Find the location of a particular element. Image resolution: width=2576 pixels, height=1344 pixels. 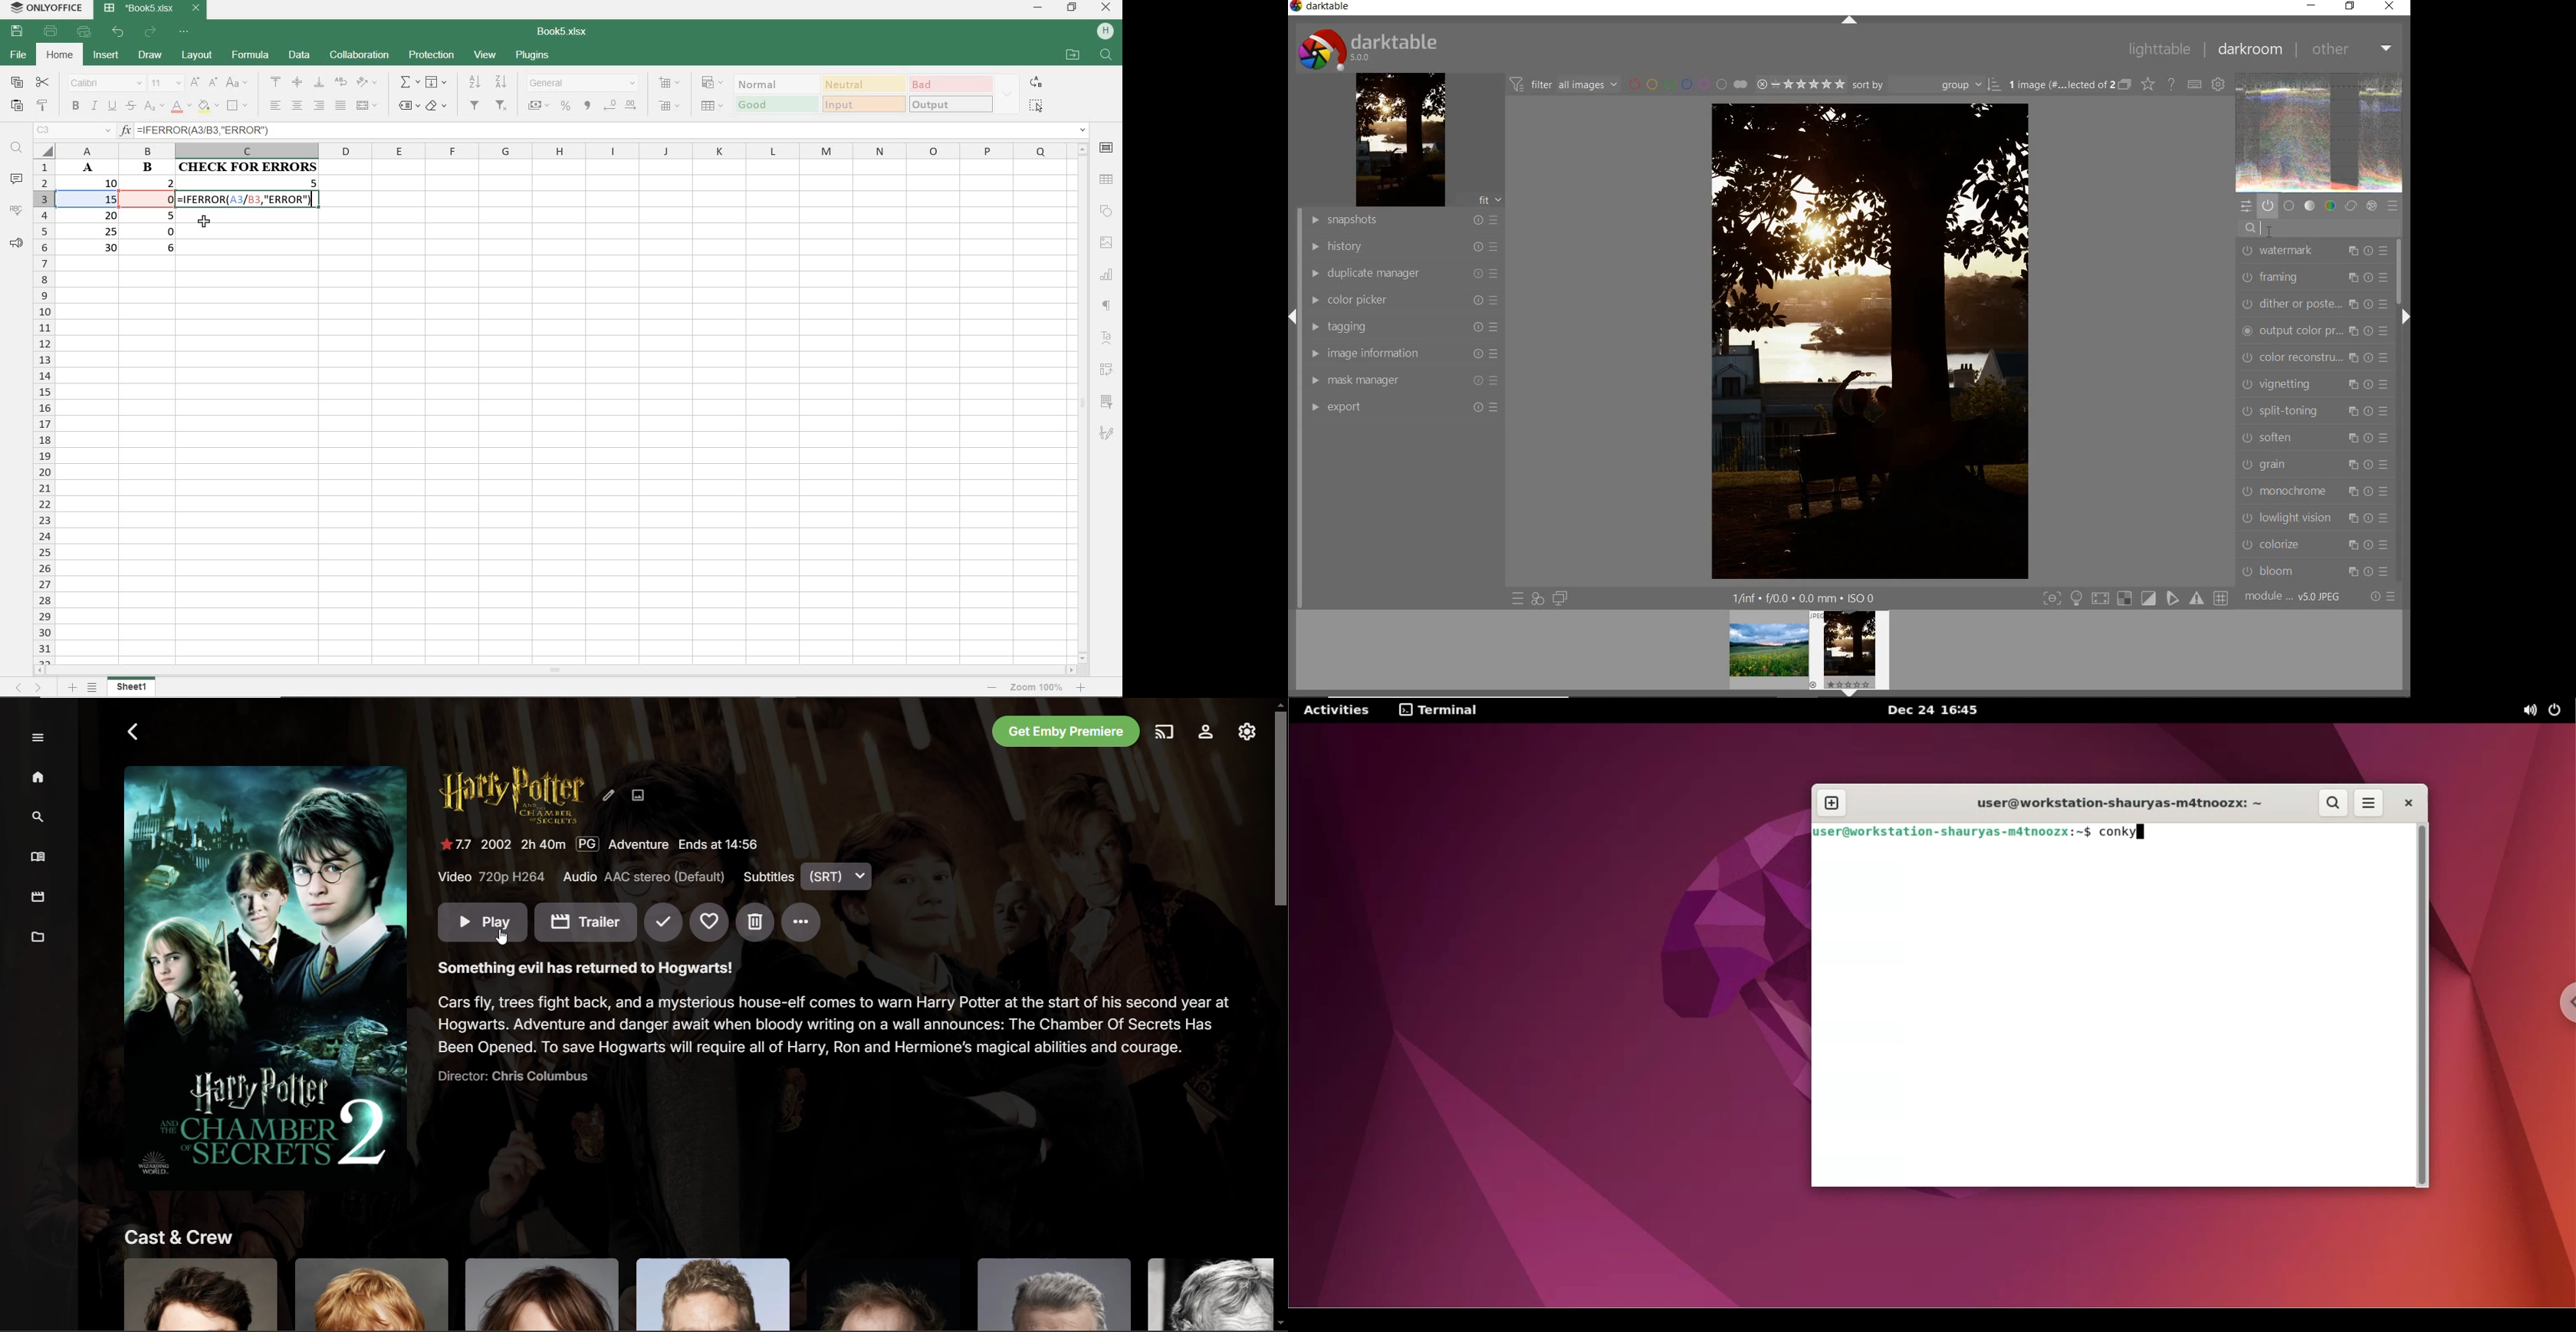

WRAP TEXT is located at coordinates (340, 83).